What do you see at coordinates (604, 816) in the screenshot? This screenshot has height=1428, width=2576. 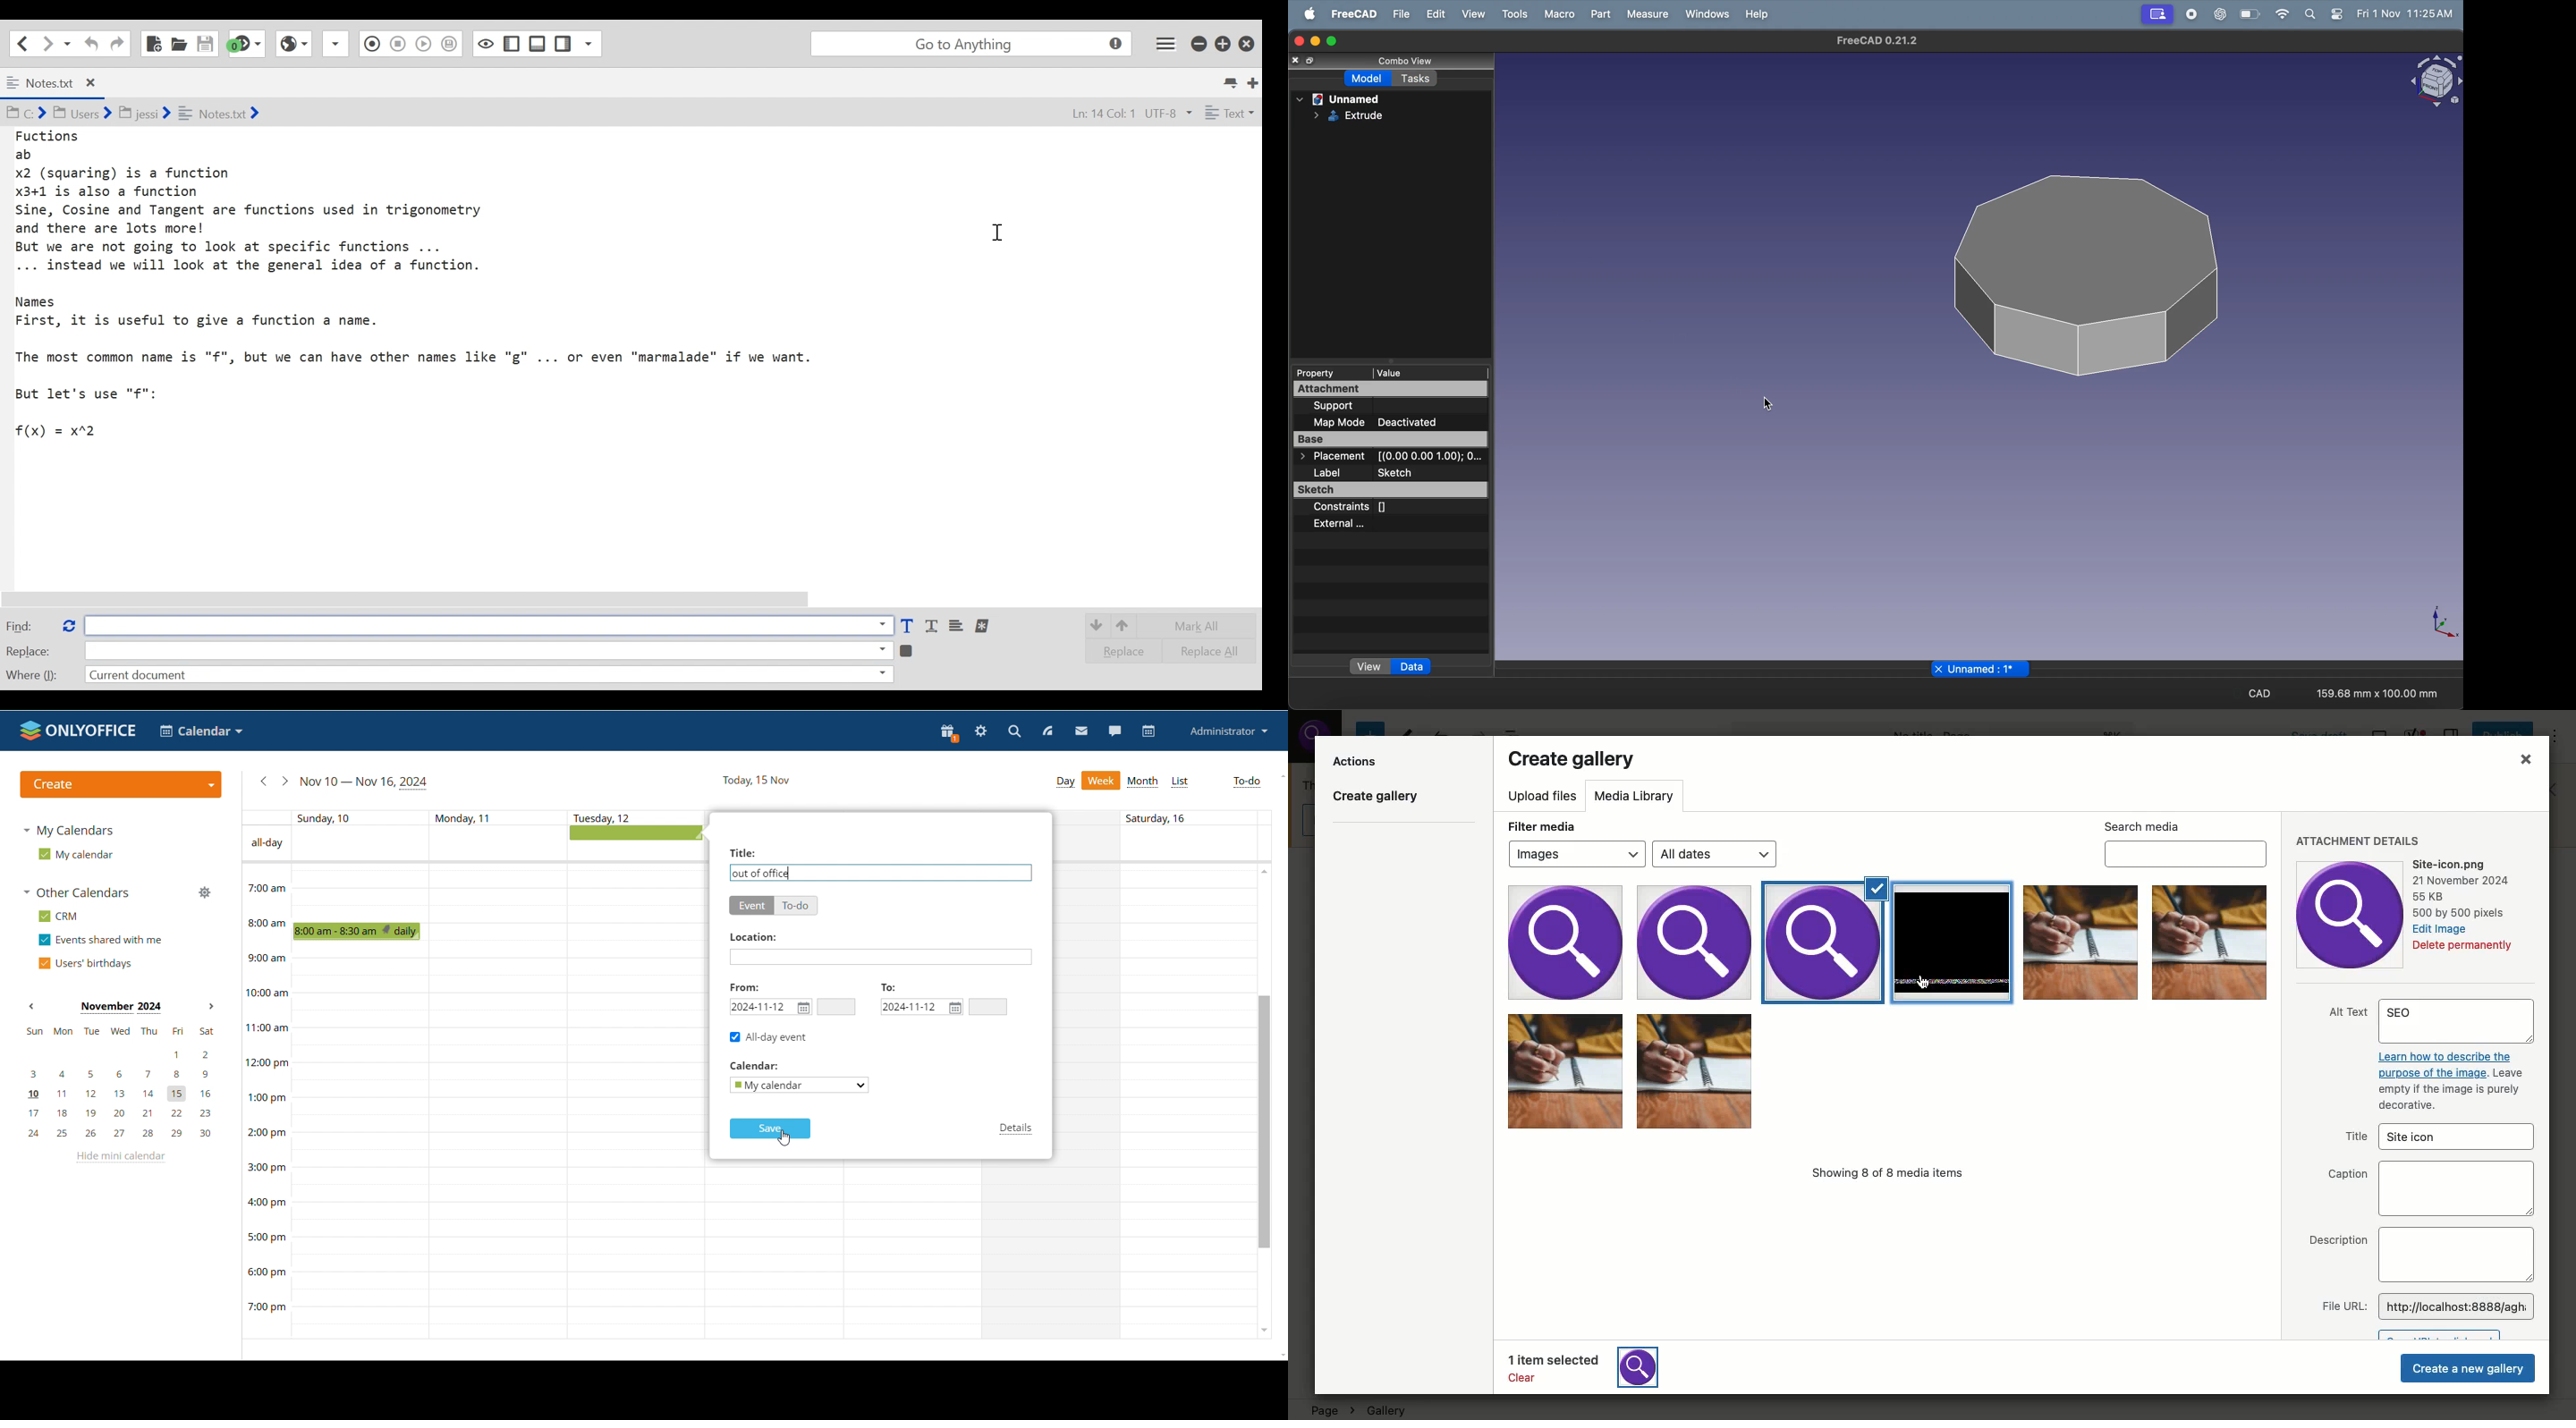 I see `text` at bounding box center [604, 816].